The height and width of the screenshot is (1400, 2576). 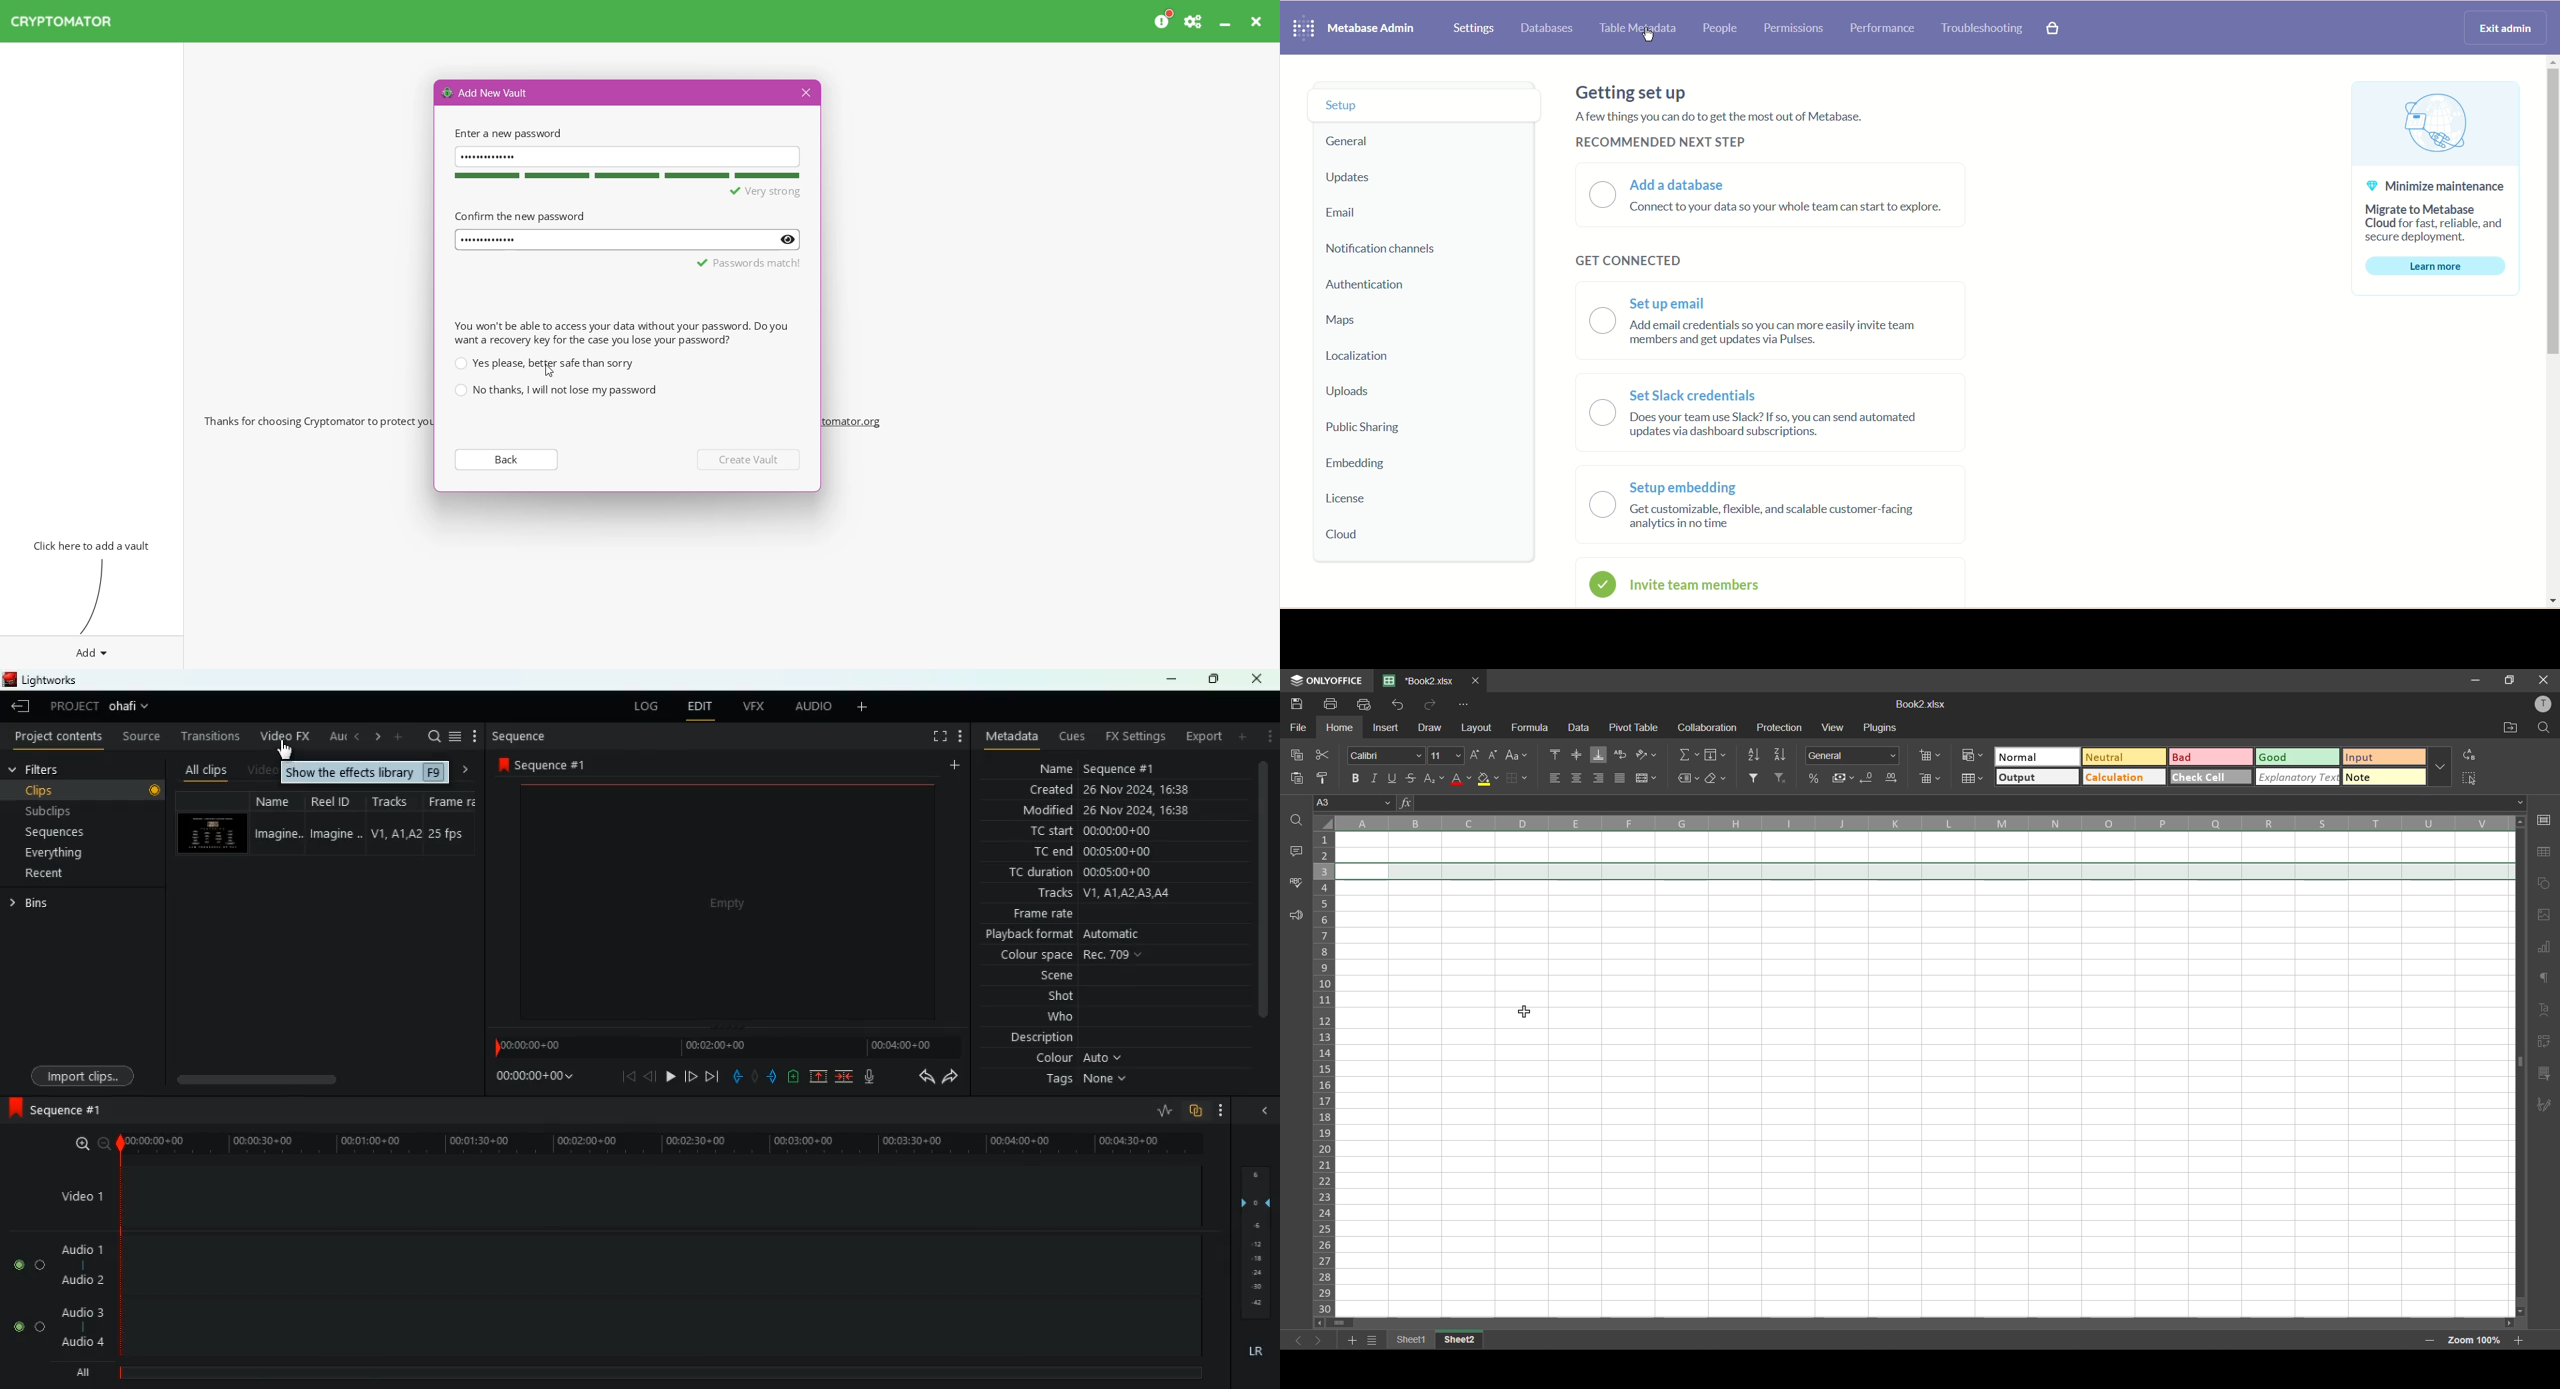 What do you see at coordinates (378, 738) in the screenshot?
I see `right` at bounding box center [378, 738].